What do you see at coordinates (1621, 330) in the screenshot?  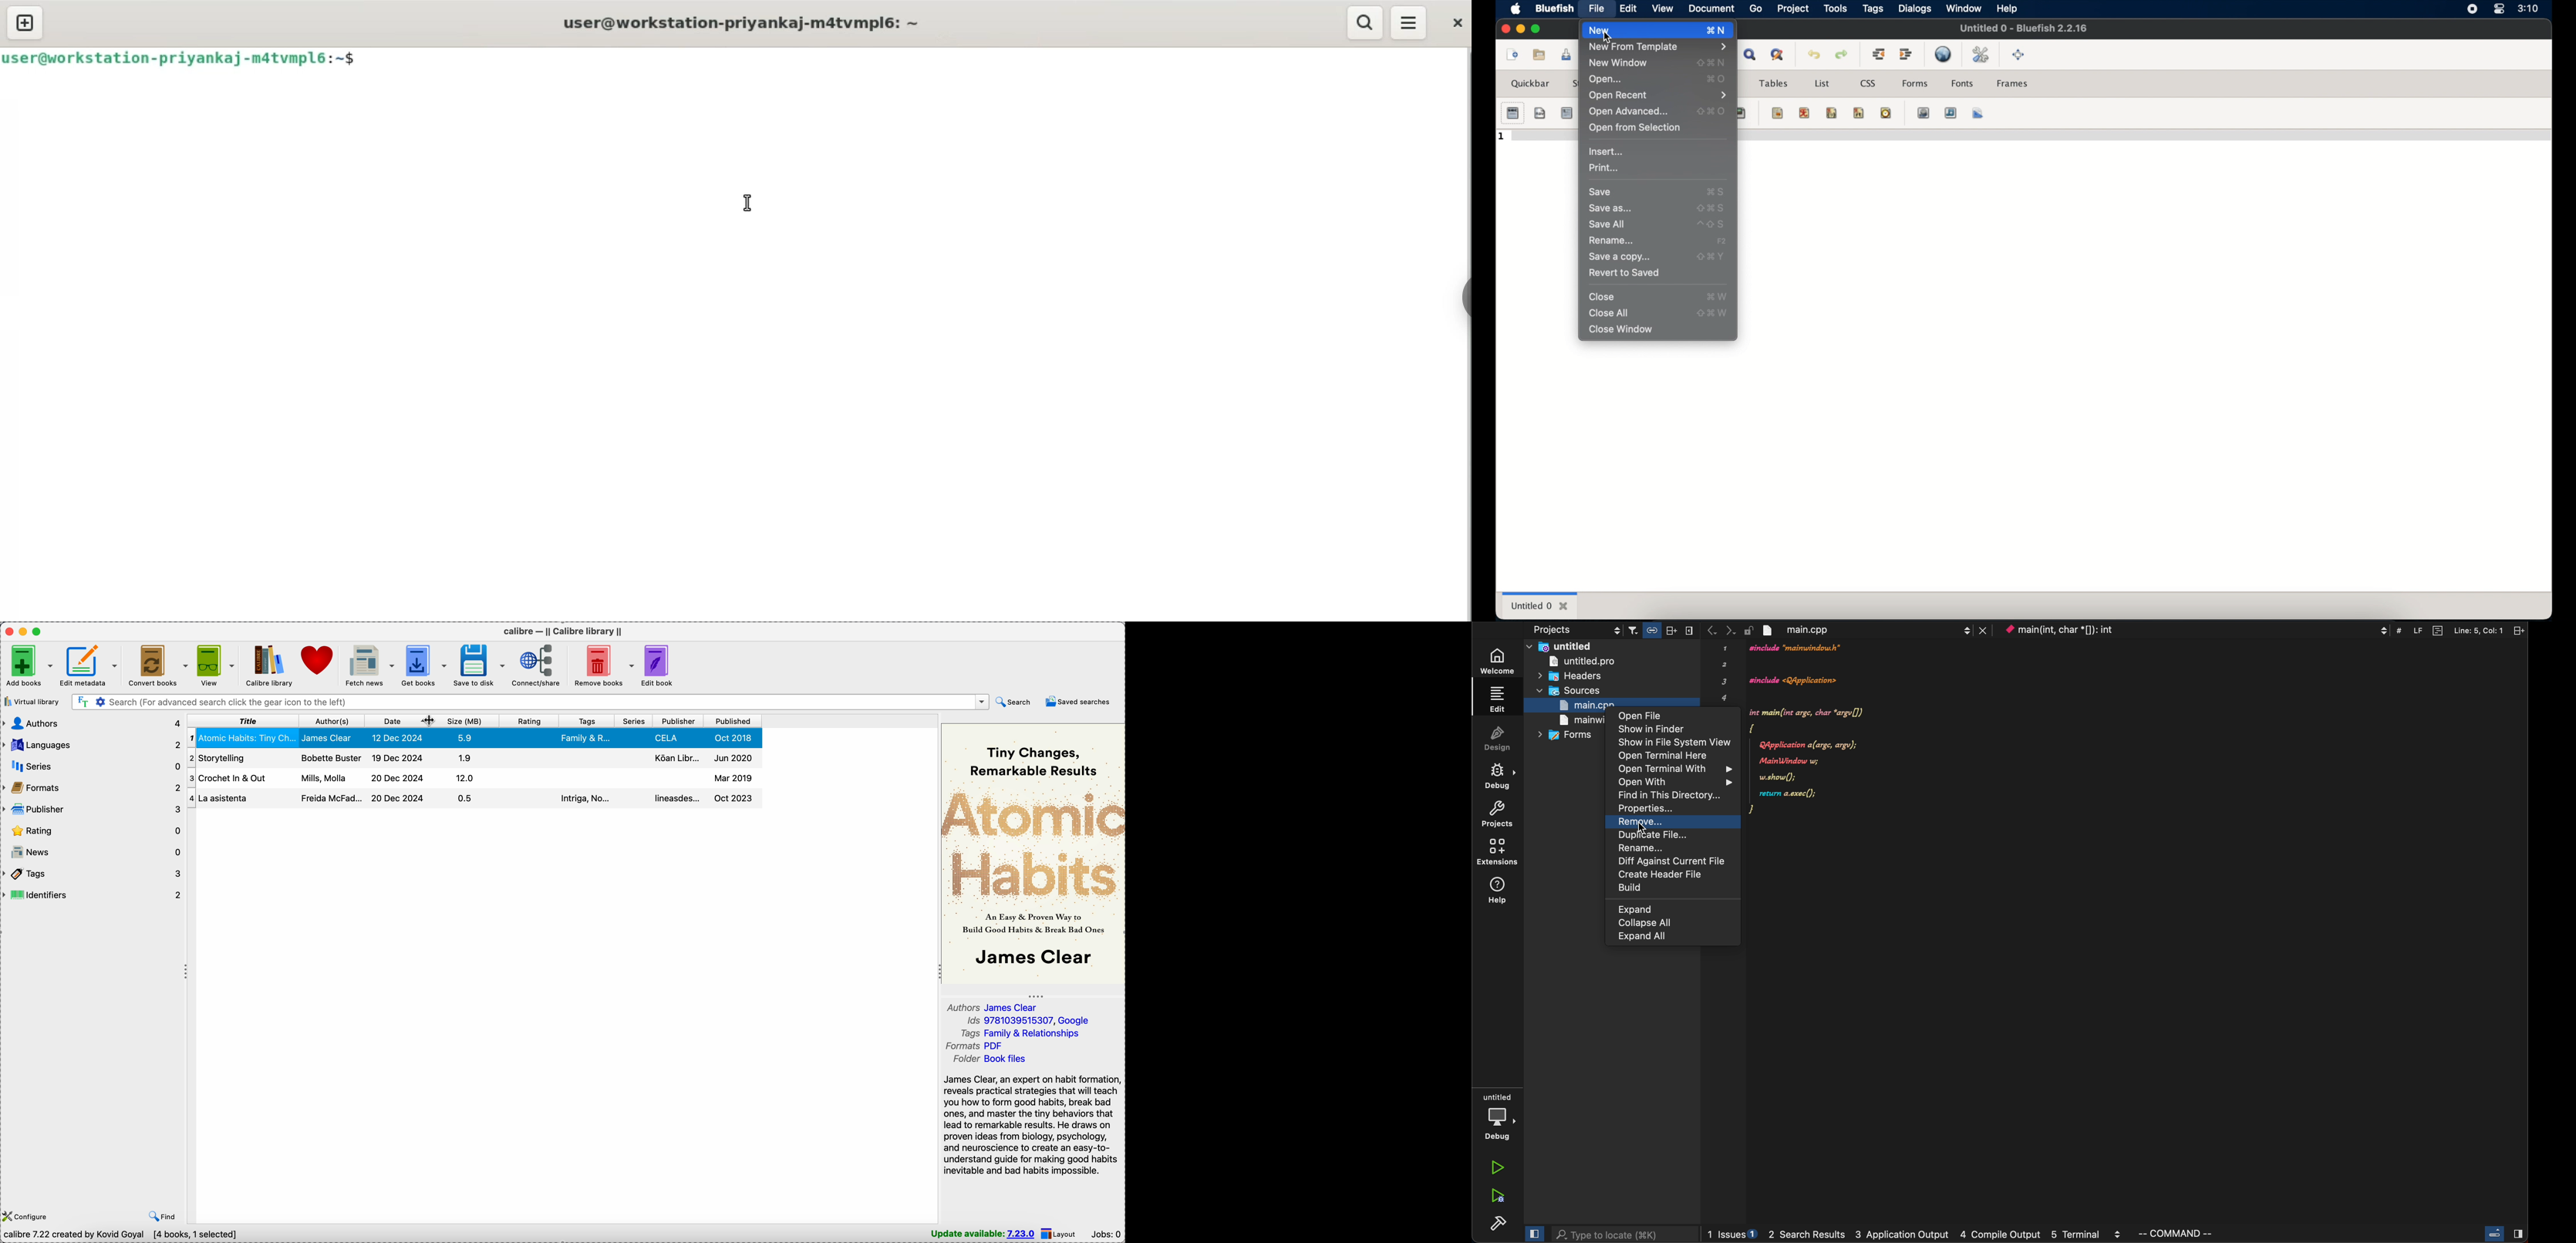 I see `close window` at bounding box center [1621, 330].